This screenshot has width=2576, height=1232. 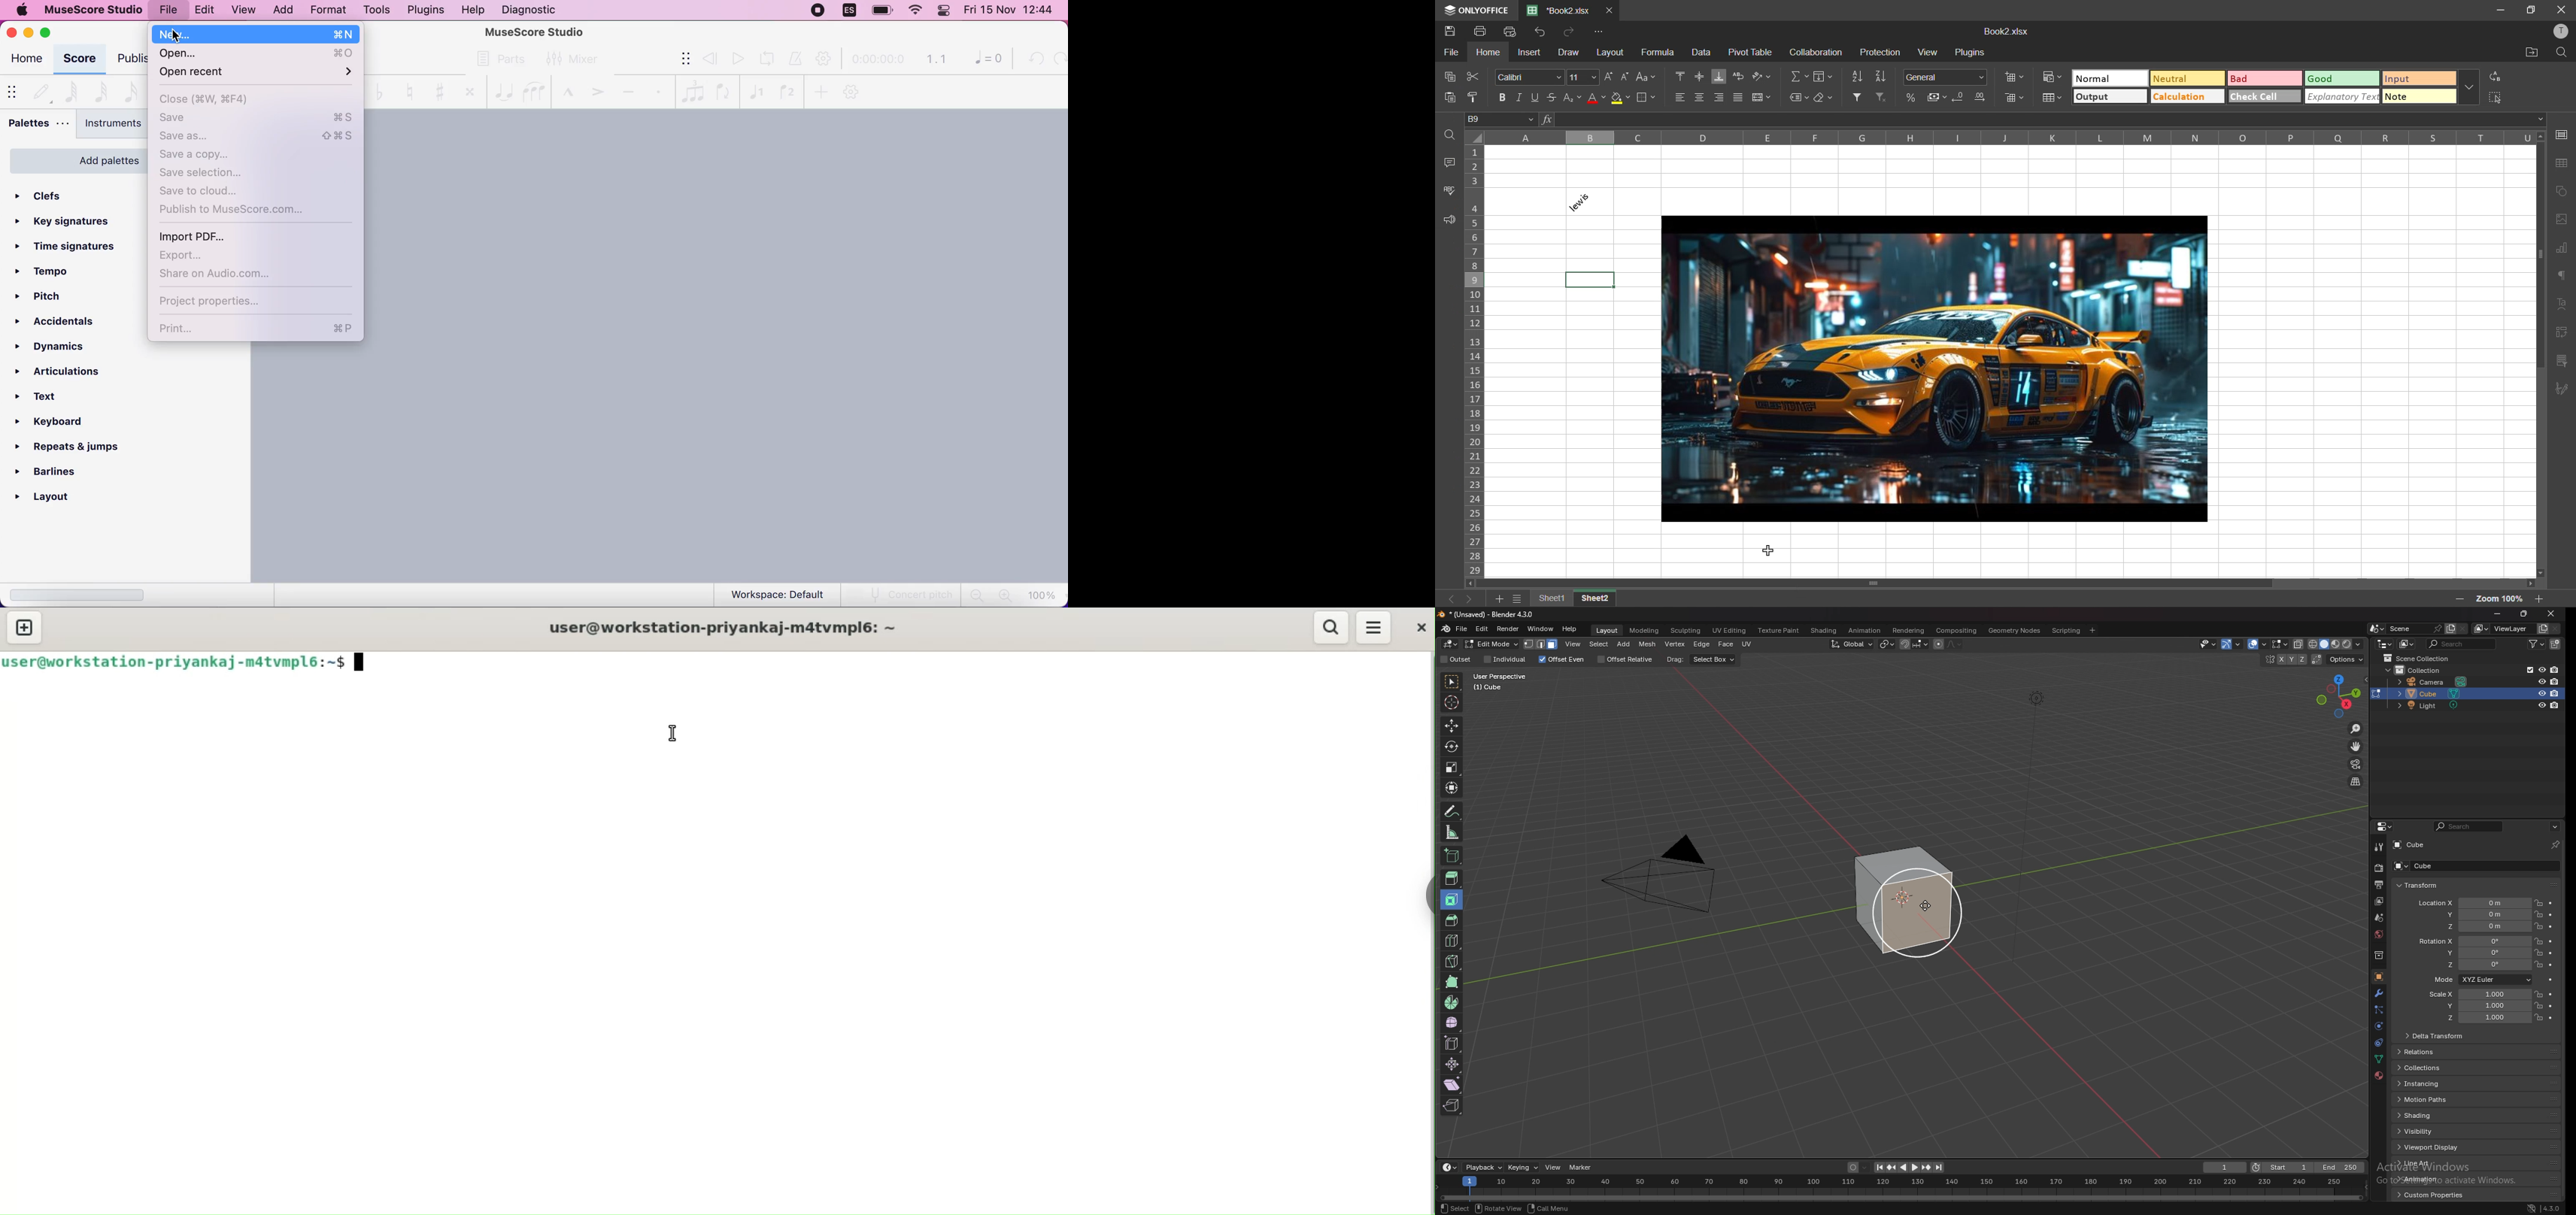 I want to click on next, so click(x=1468, y=599).